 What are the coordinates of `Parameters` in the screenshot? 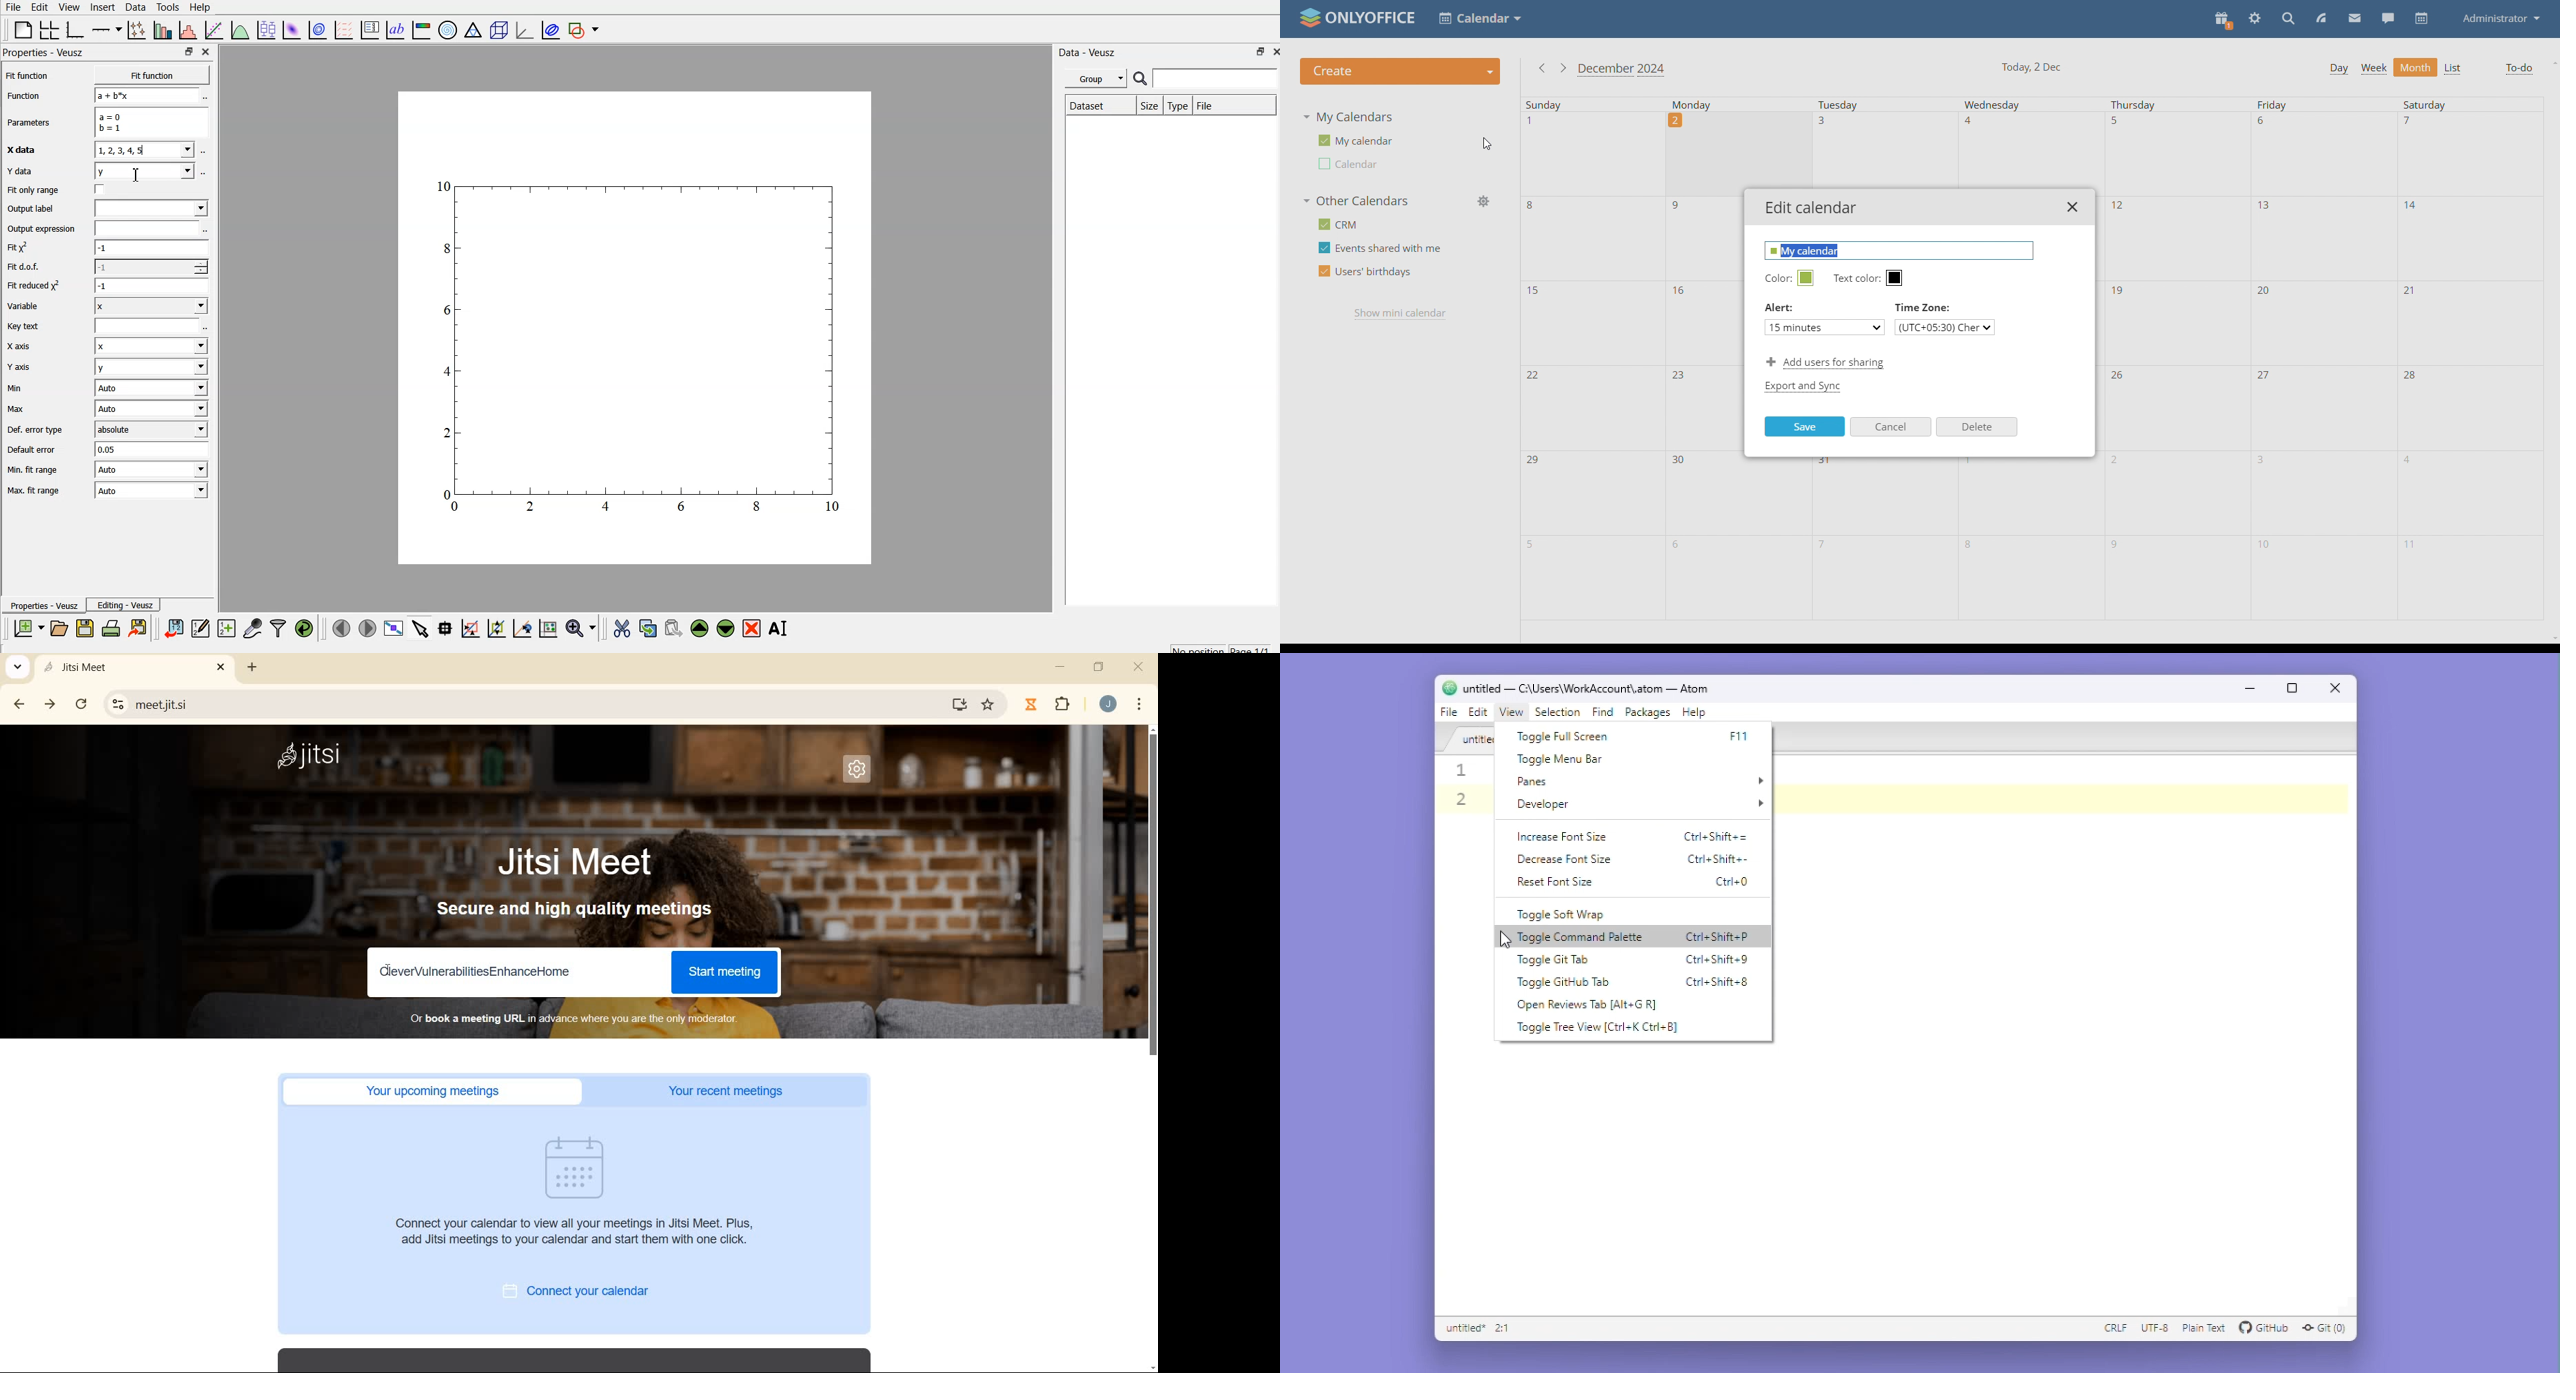 It's located at (37, 123).